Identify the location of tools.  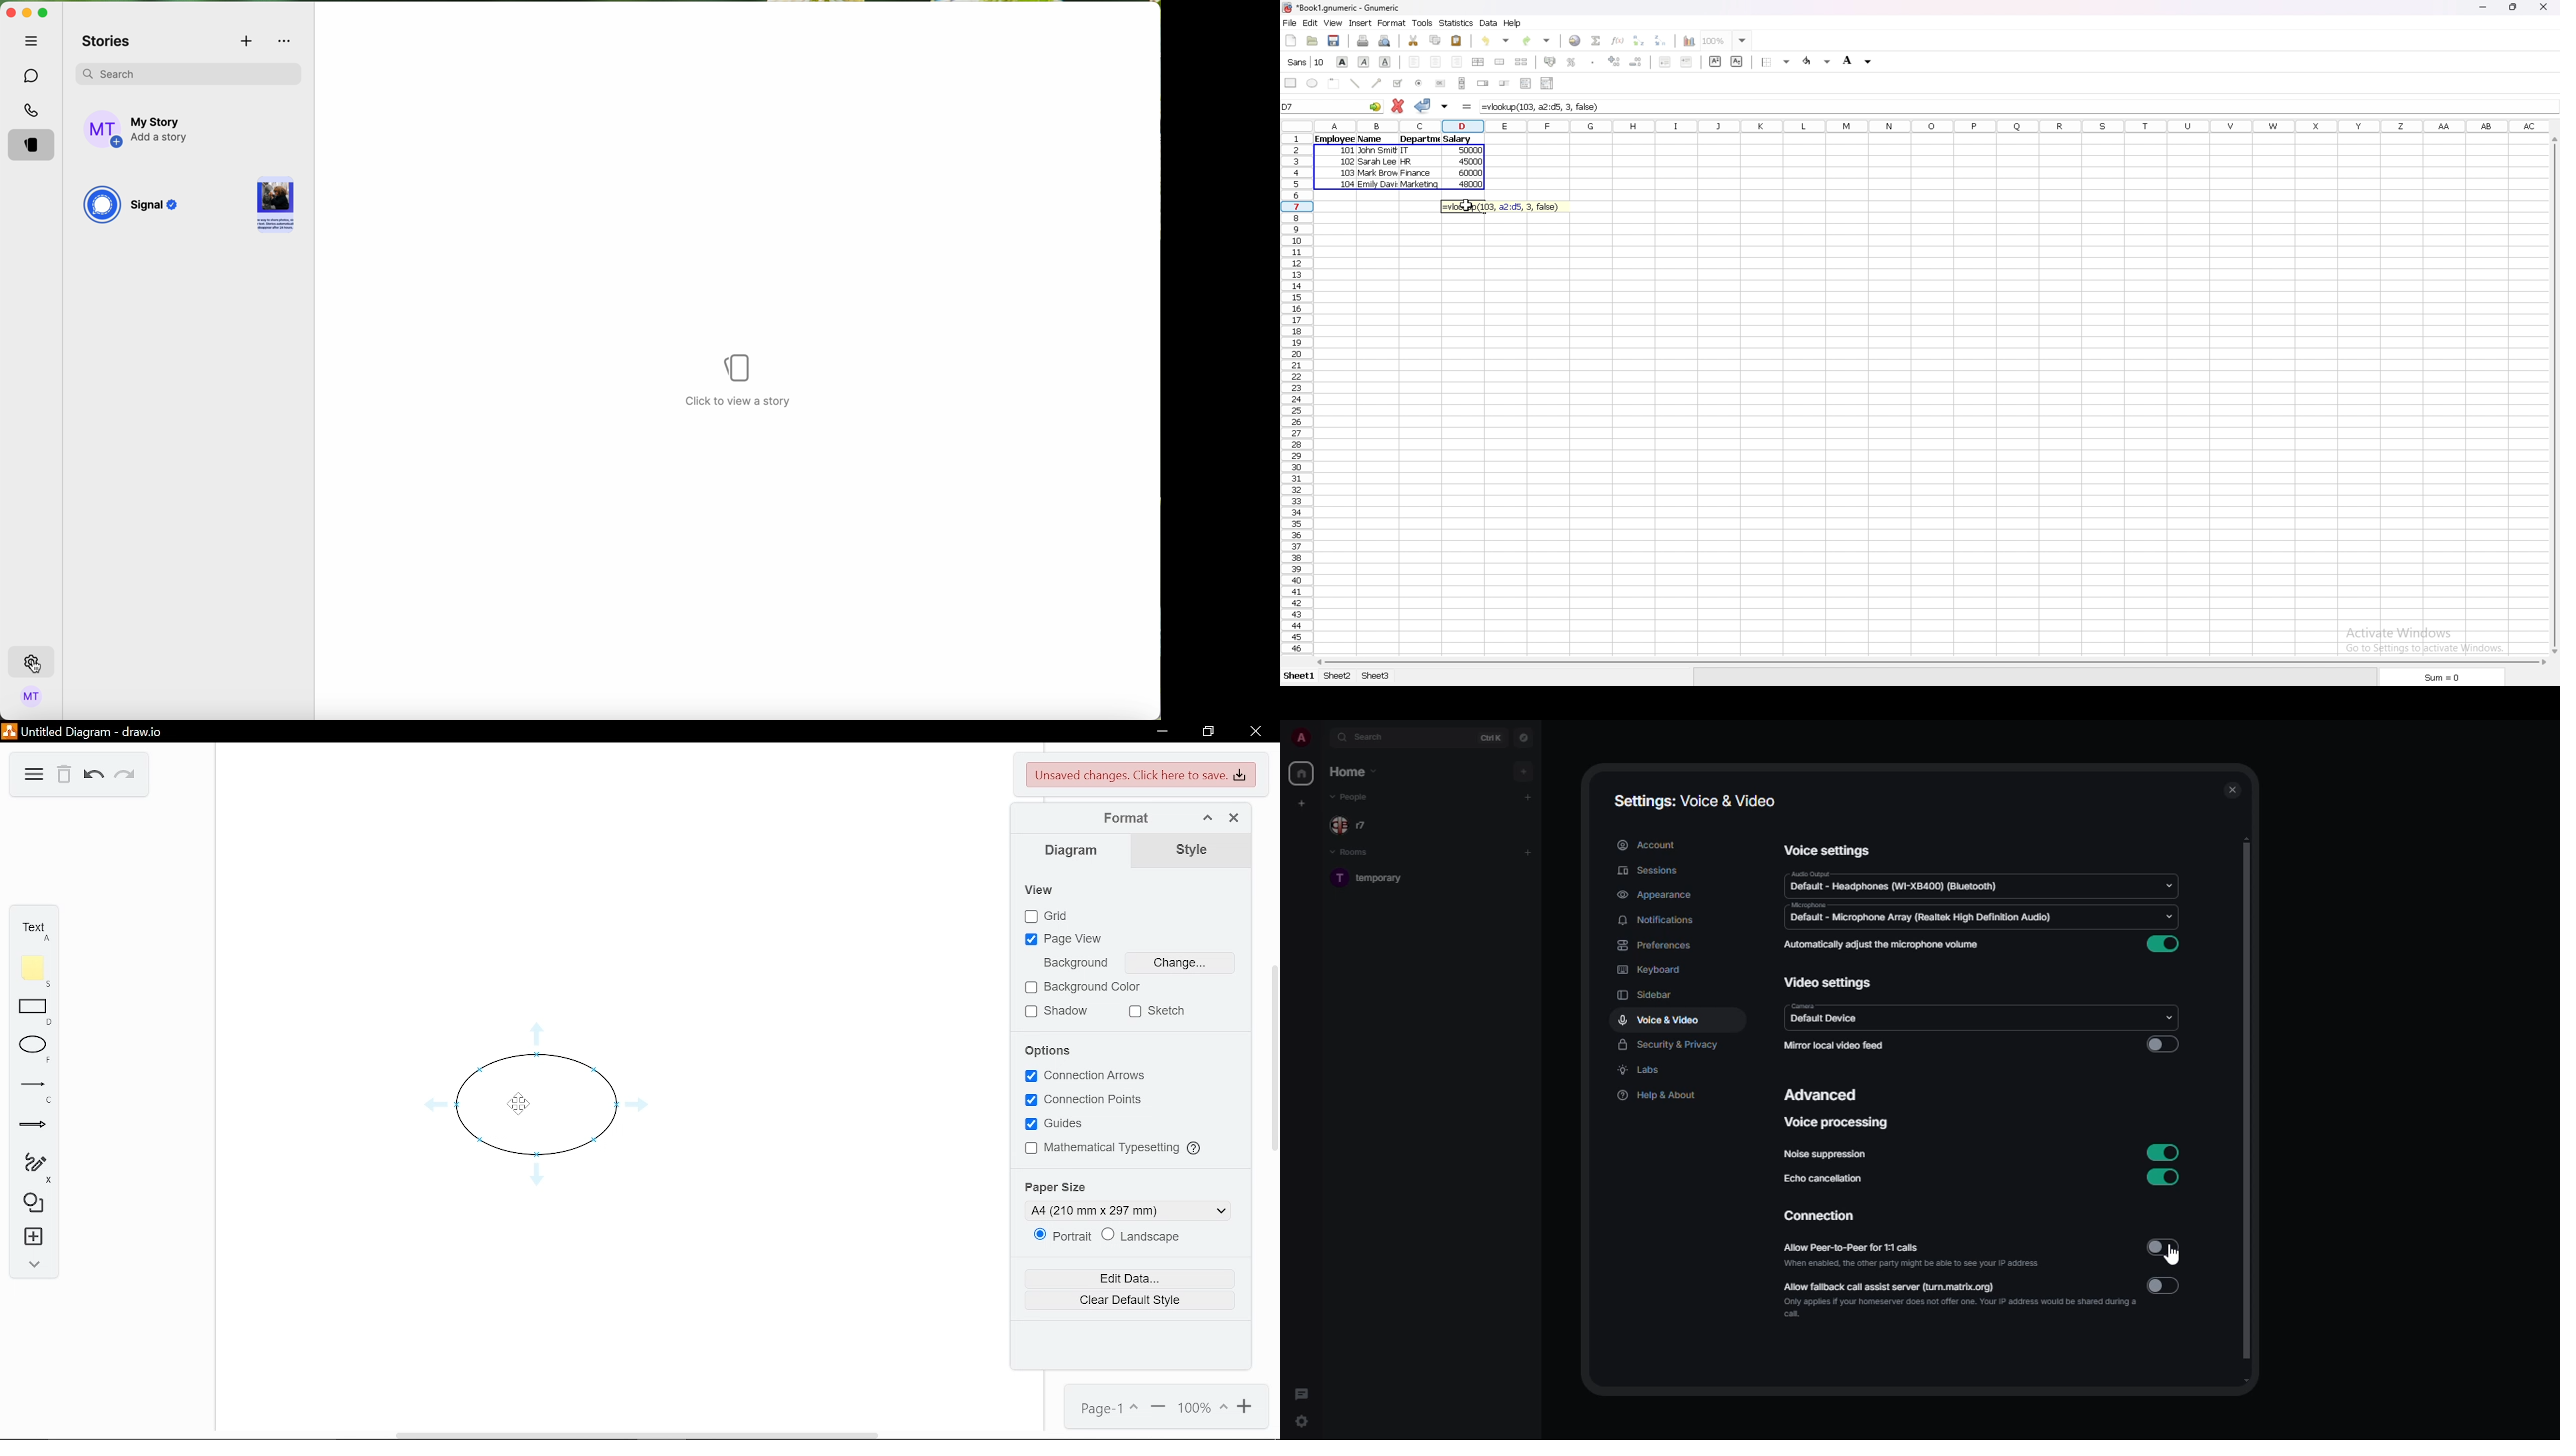
(1422, 23).